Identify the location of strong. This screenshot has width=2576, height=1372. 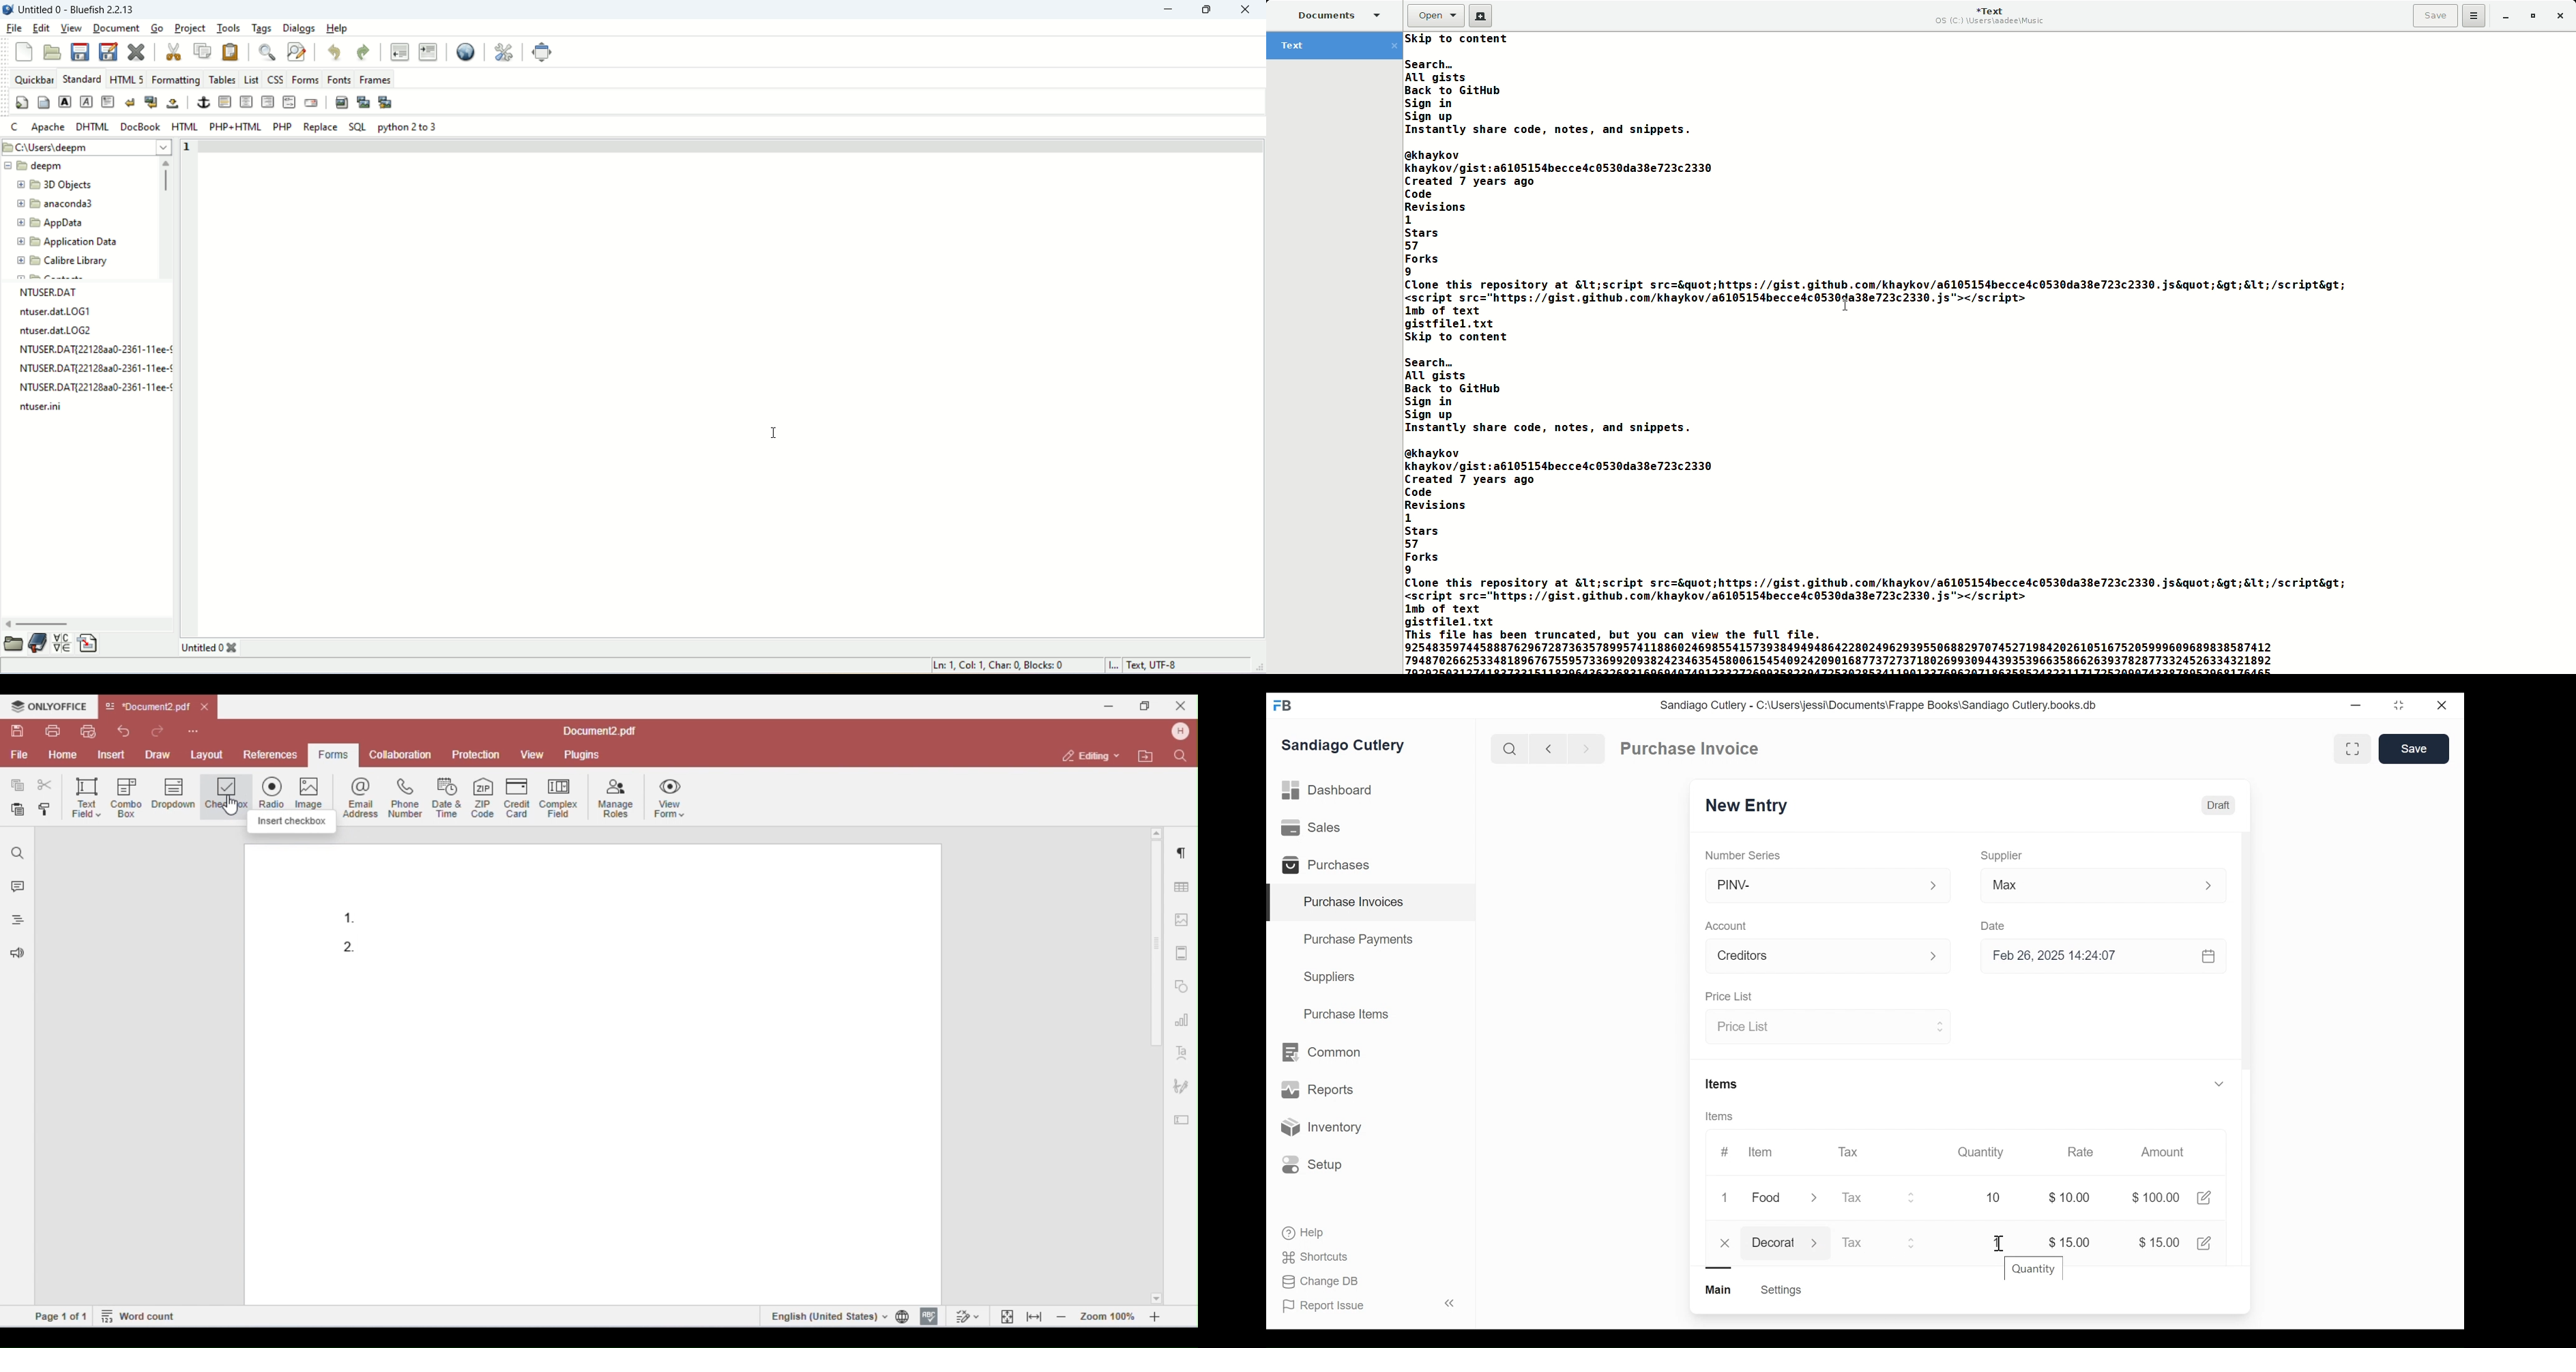
(64, 102).